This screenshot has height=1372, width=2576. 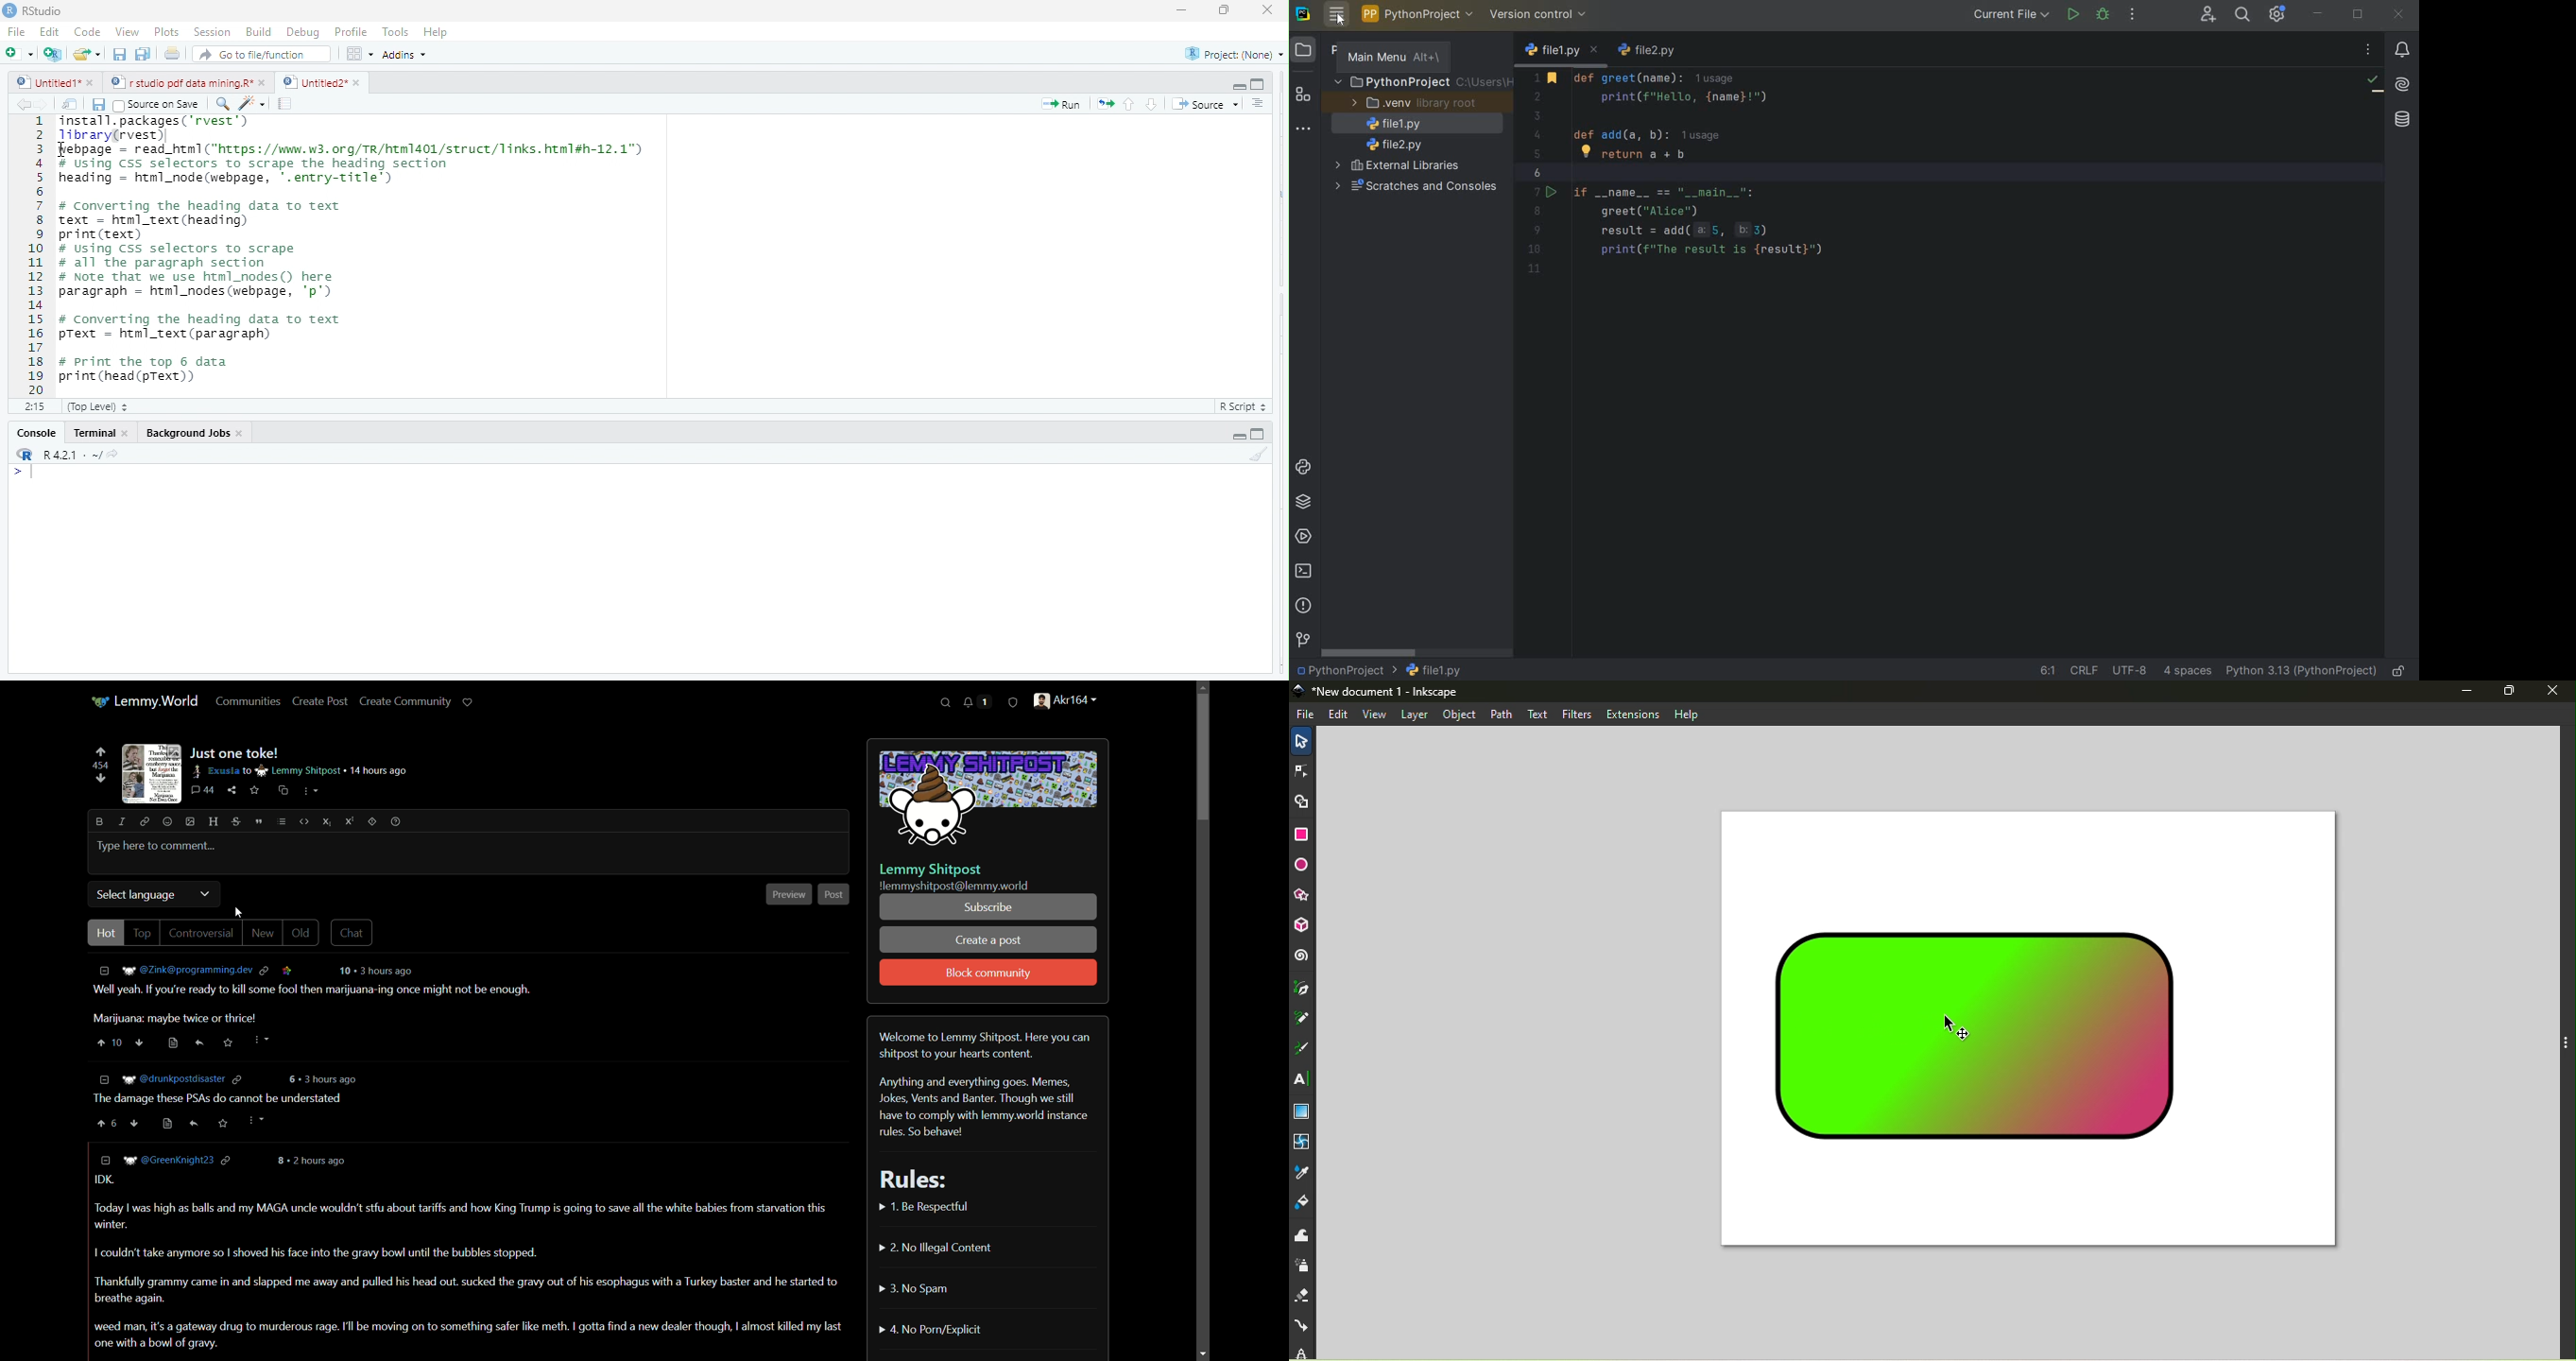 I want to click on Background Jobs, so click(x=185, y=431).